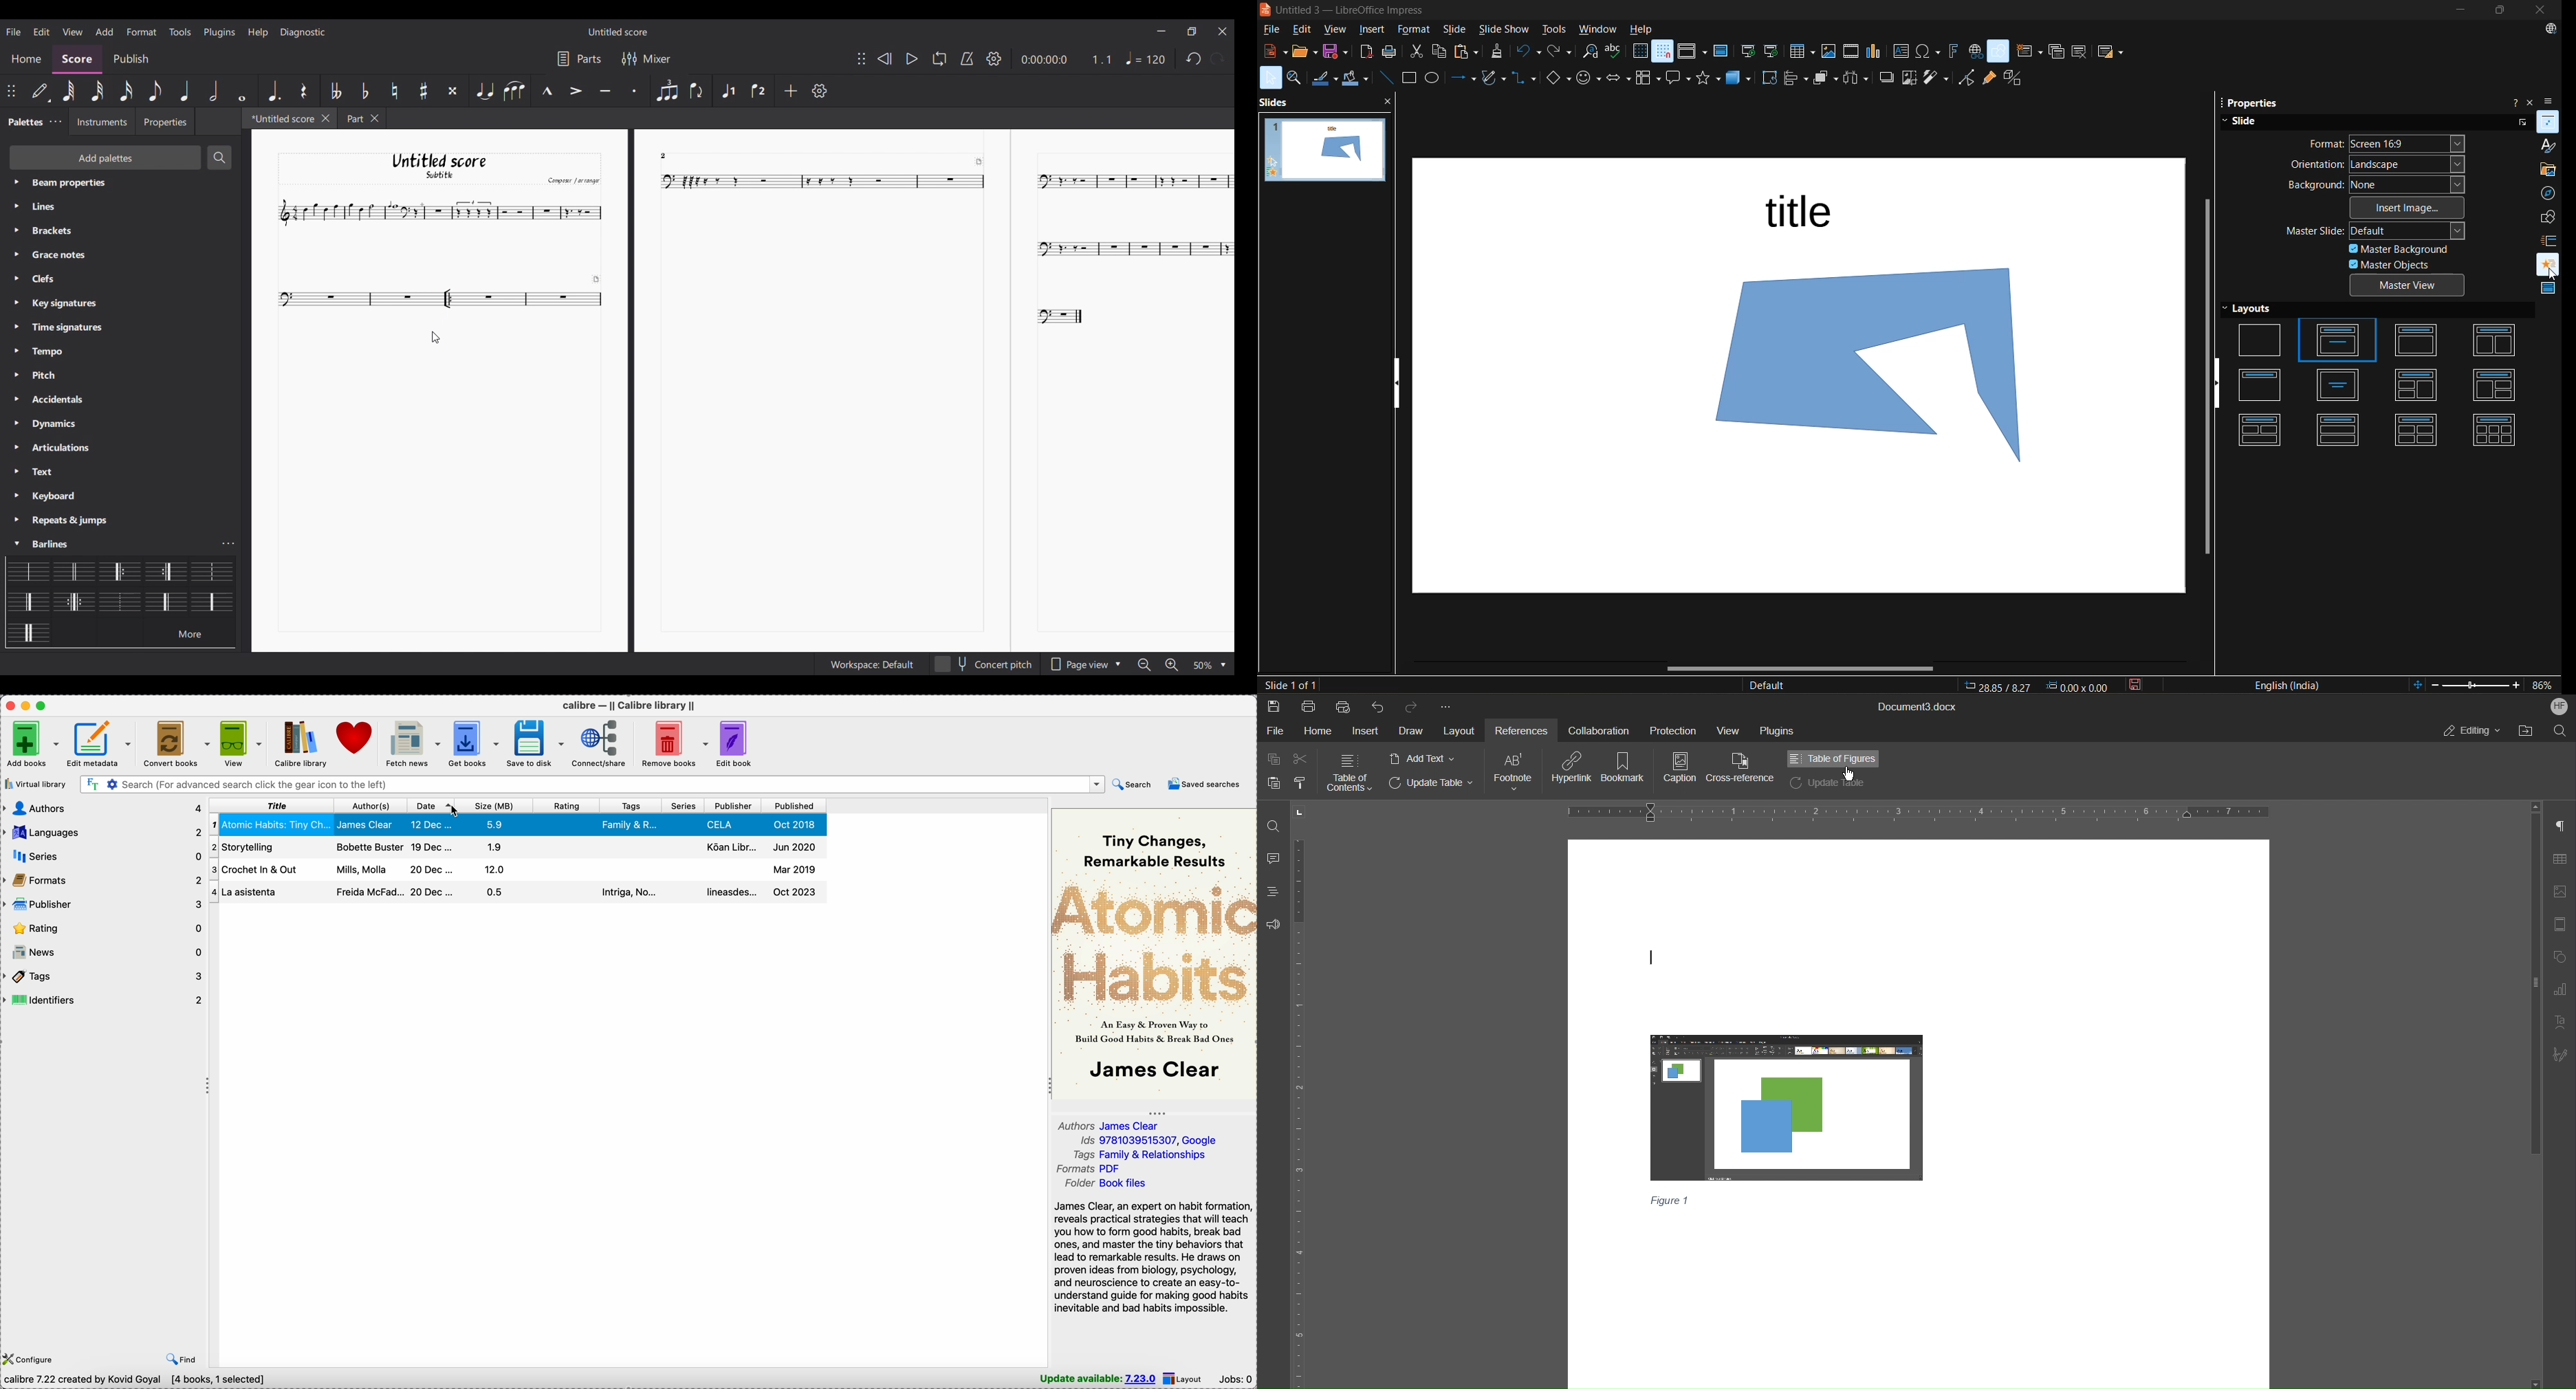  Describe the element at coordinates (1277, 731) in the screenshot. I see `File` at that location.